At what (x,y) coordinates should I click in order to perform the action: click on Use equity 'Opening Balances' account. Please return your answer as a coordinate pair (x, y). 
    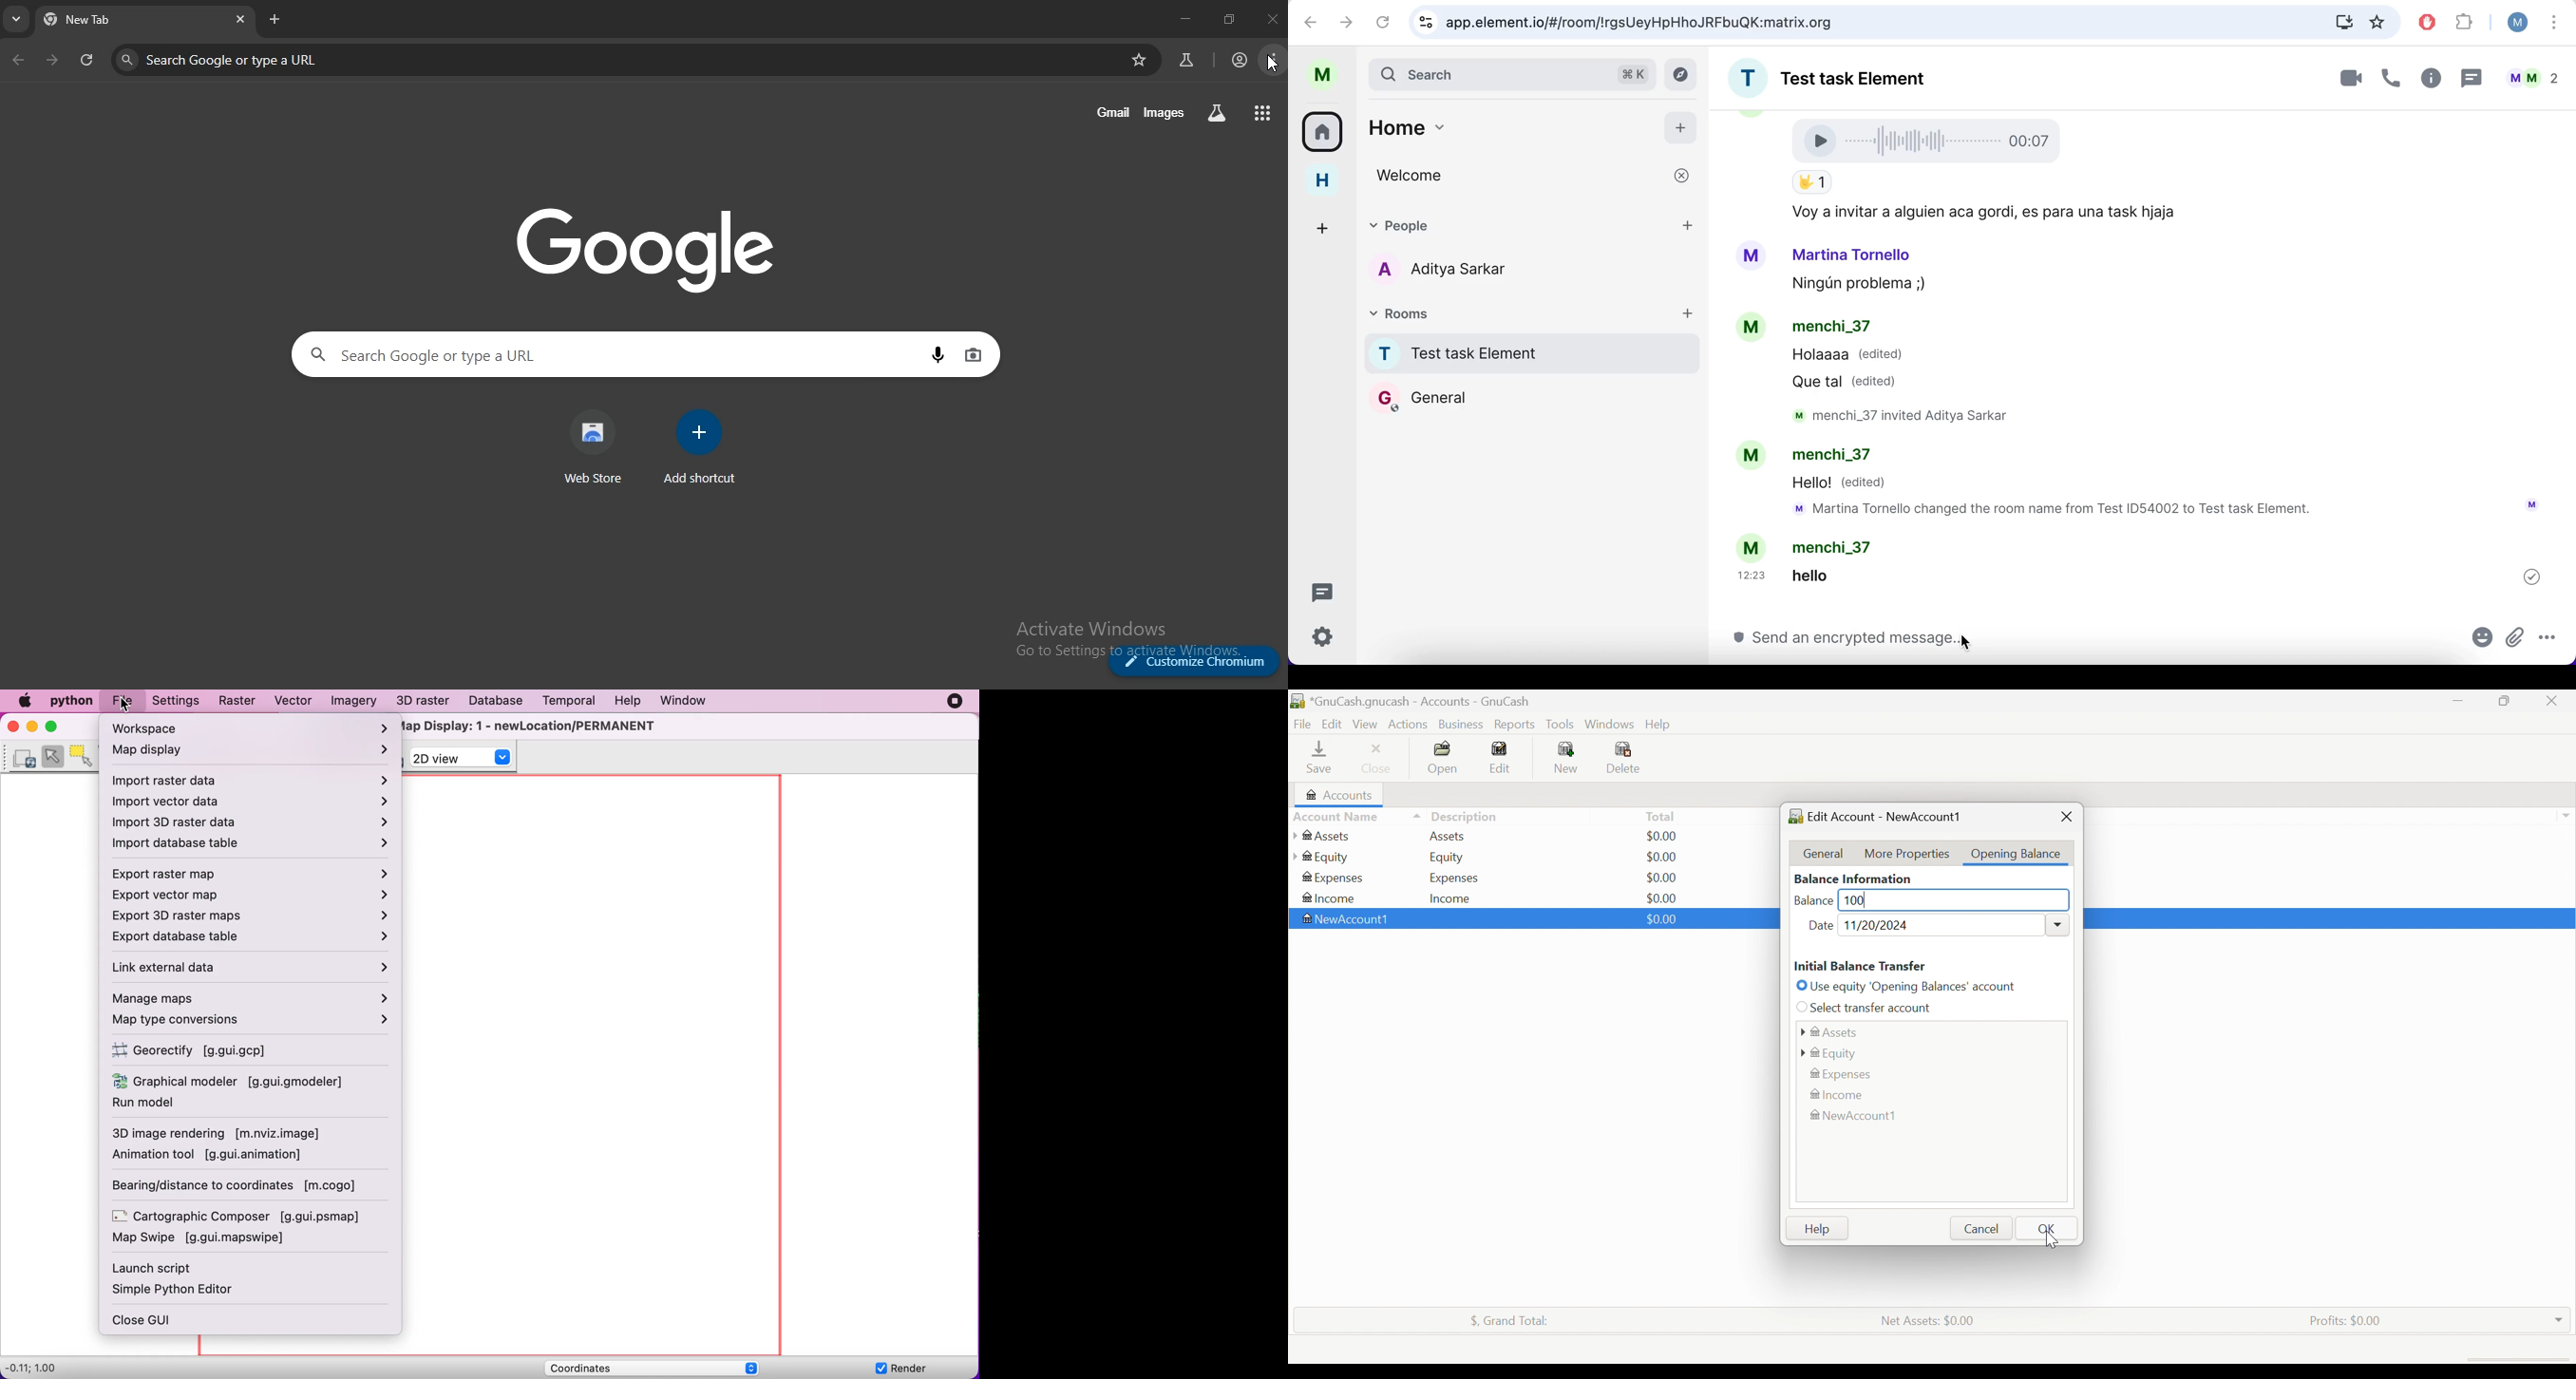
    Looking at the image, I should click on (1909, 985).